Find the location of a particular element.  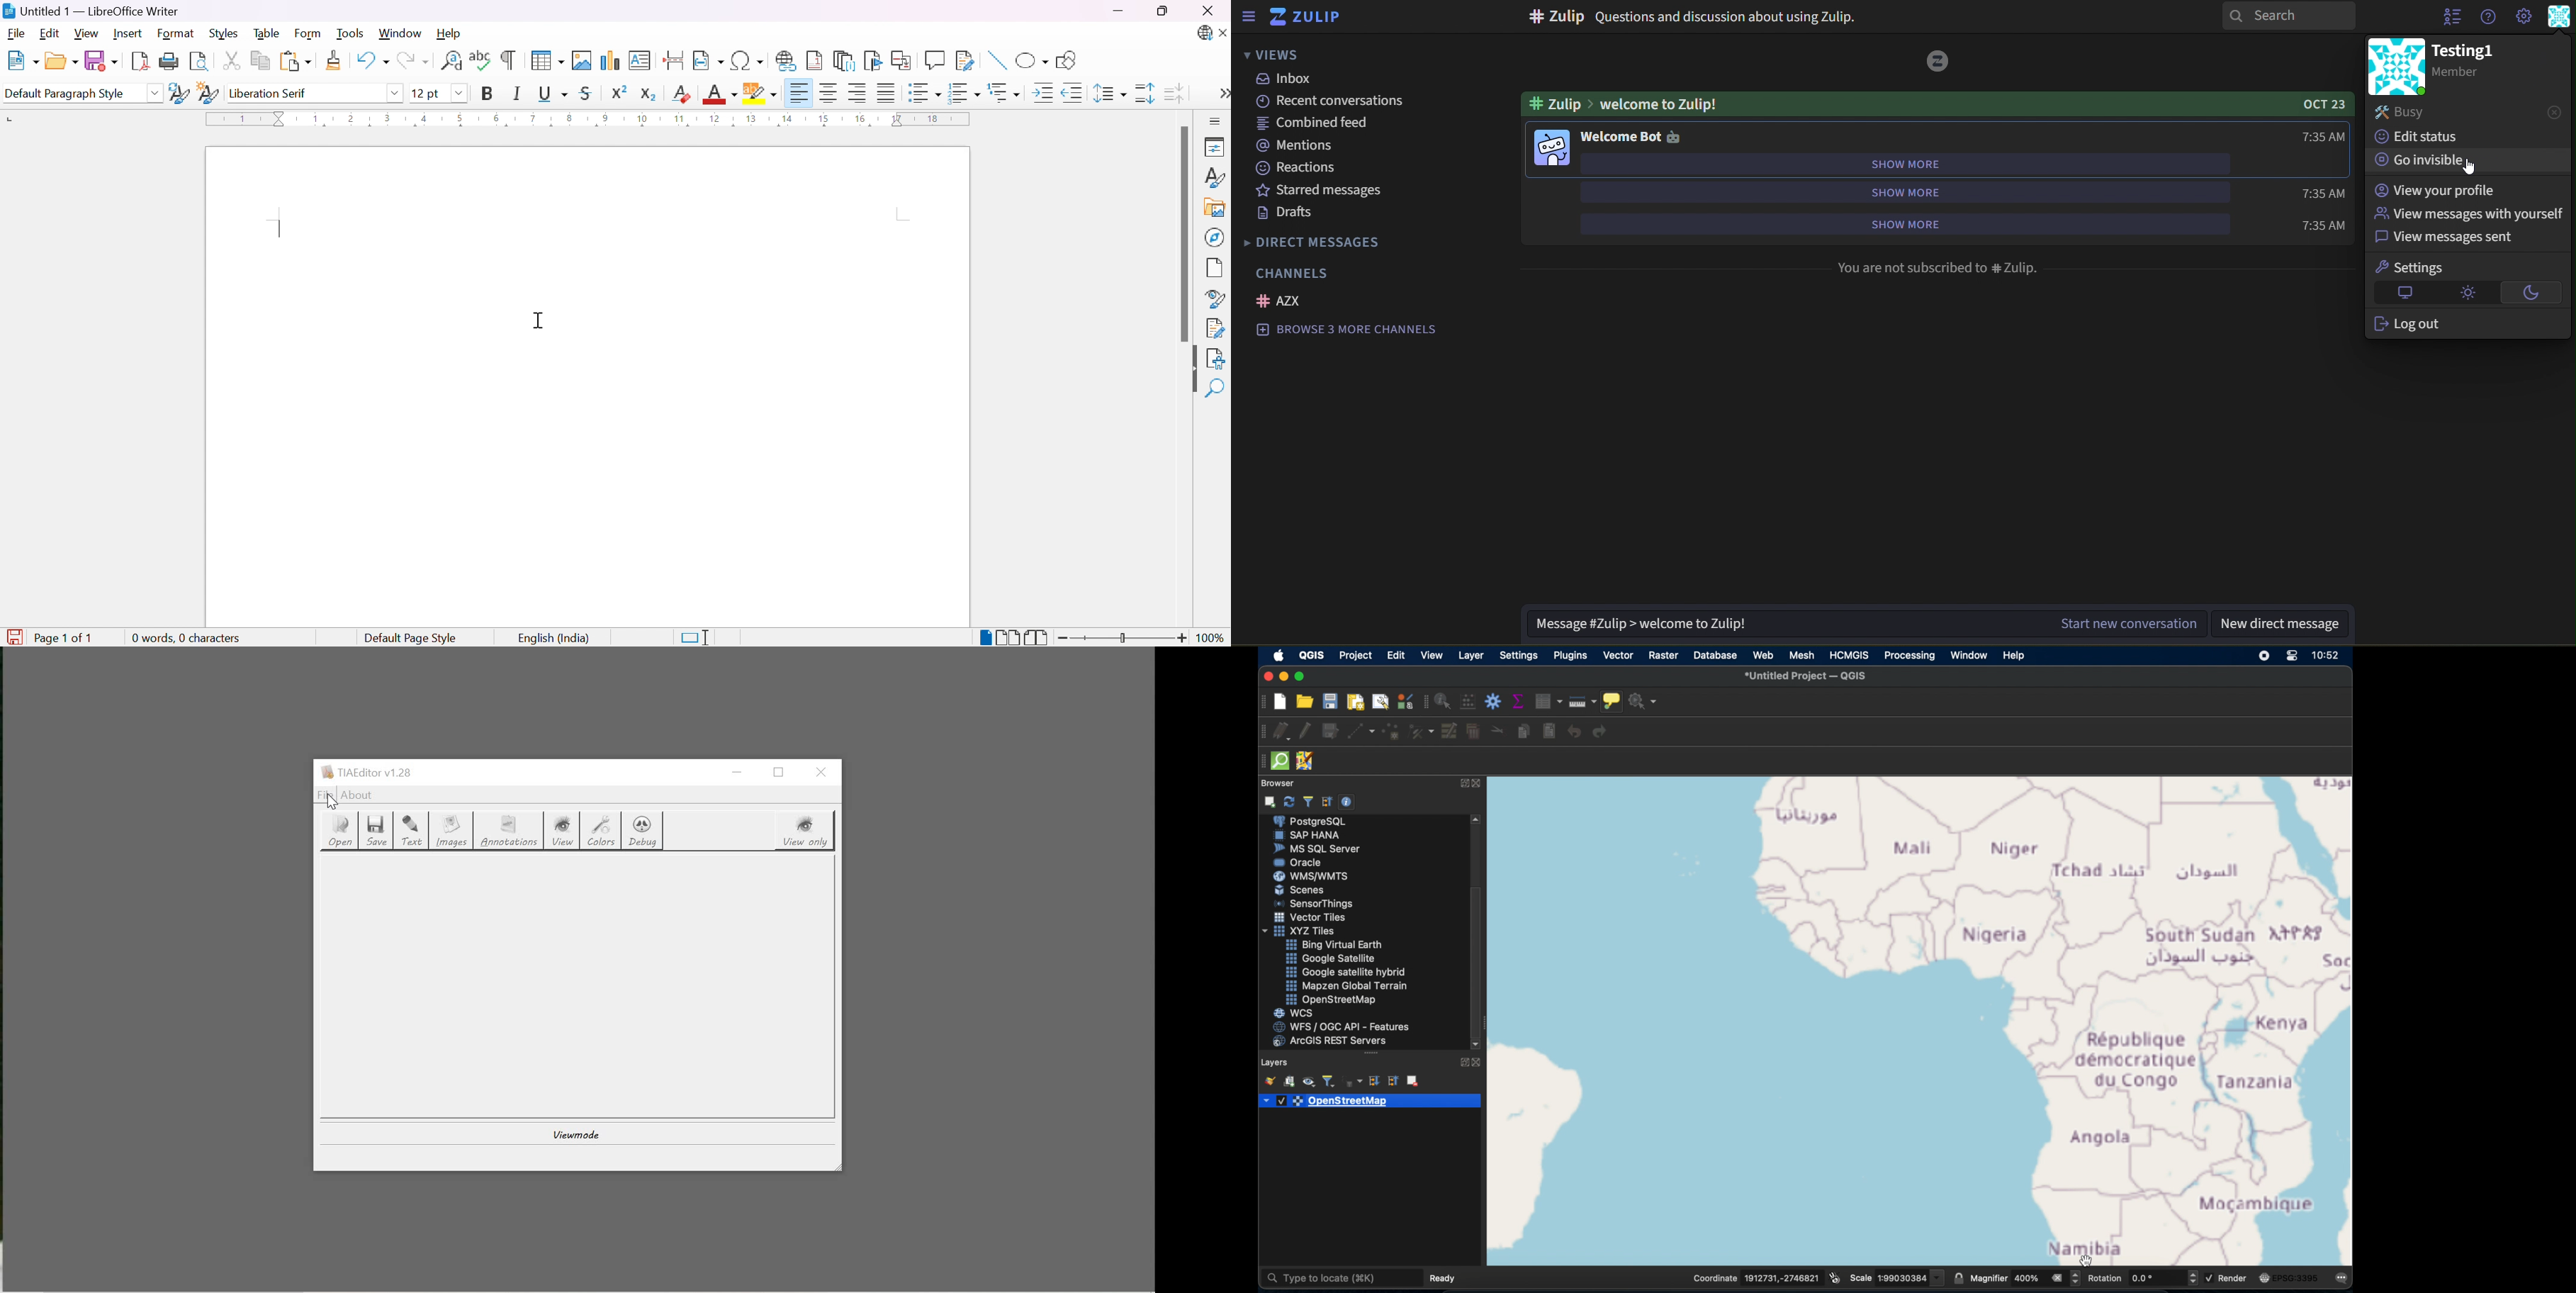

web is located at coordinates (1765, 655).